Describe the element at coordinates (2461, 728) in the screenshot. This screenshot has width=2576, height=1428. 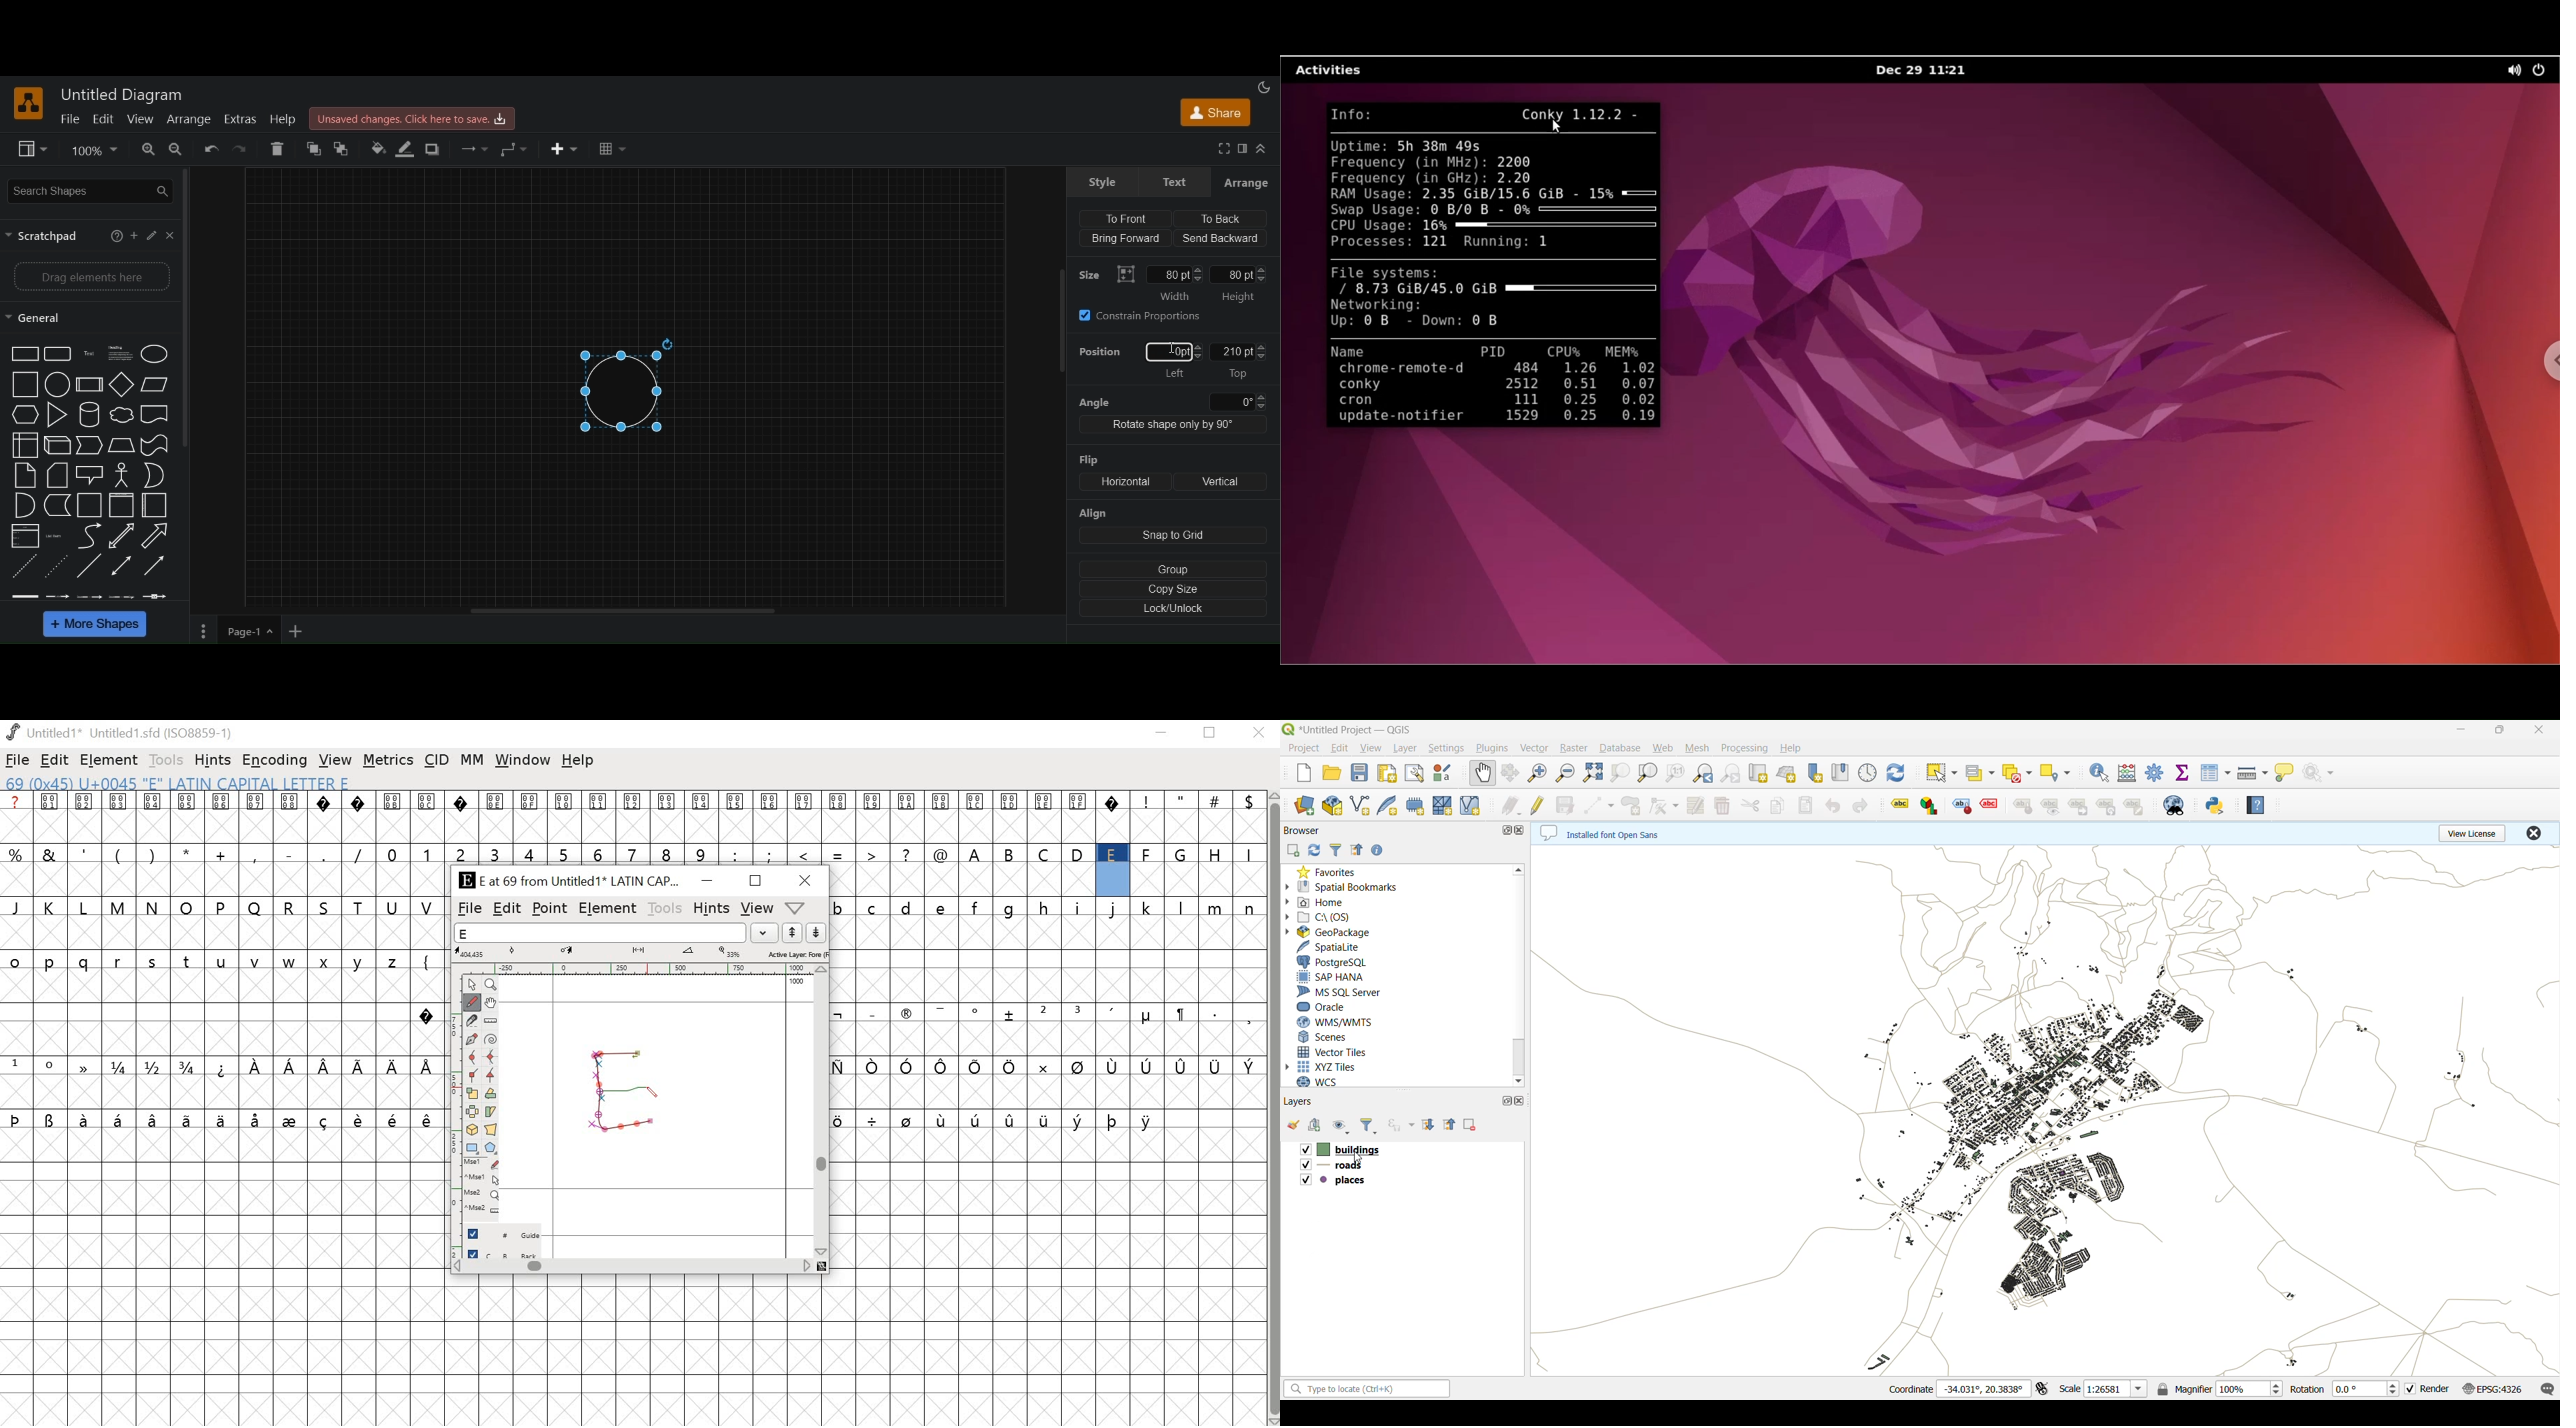
I see `minimize` at that location.